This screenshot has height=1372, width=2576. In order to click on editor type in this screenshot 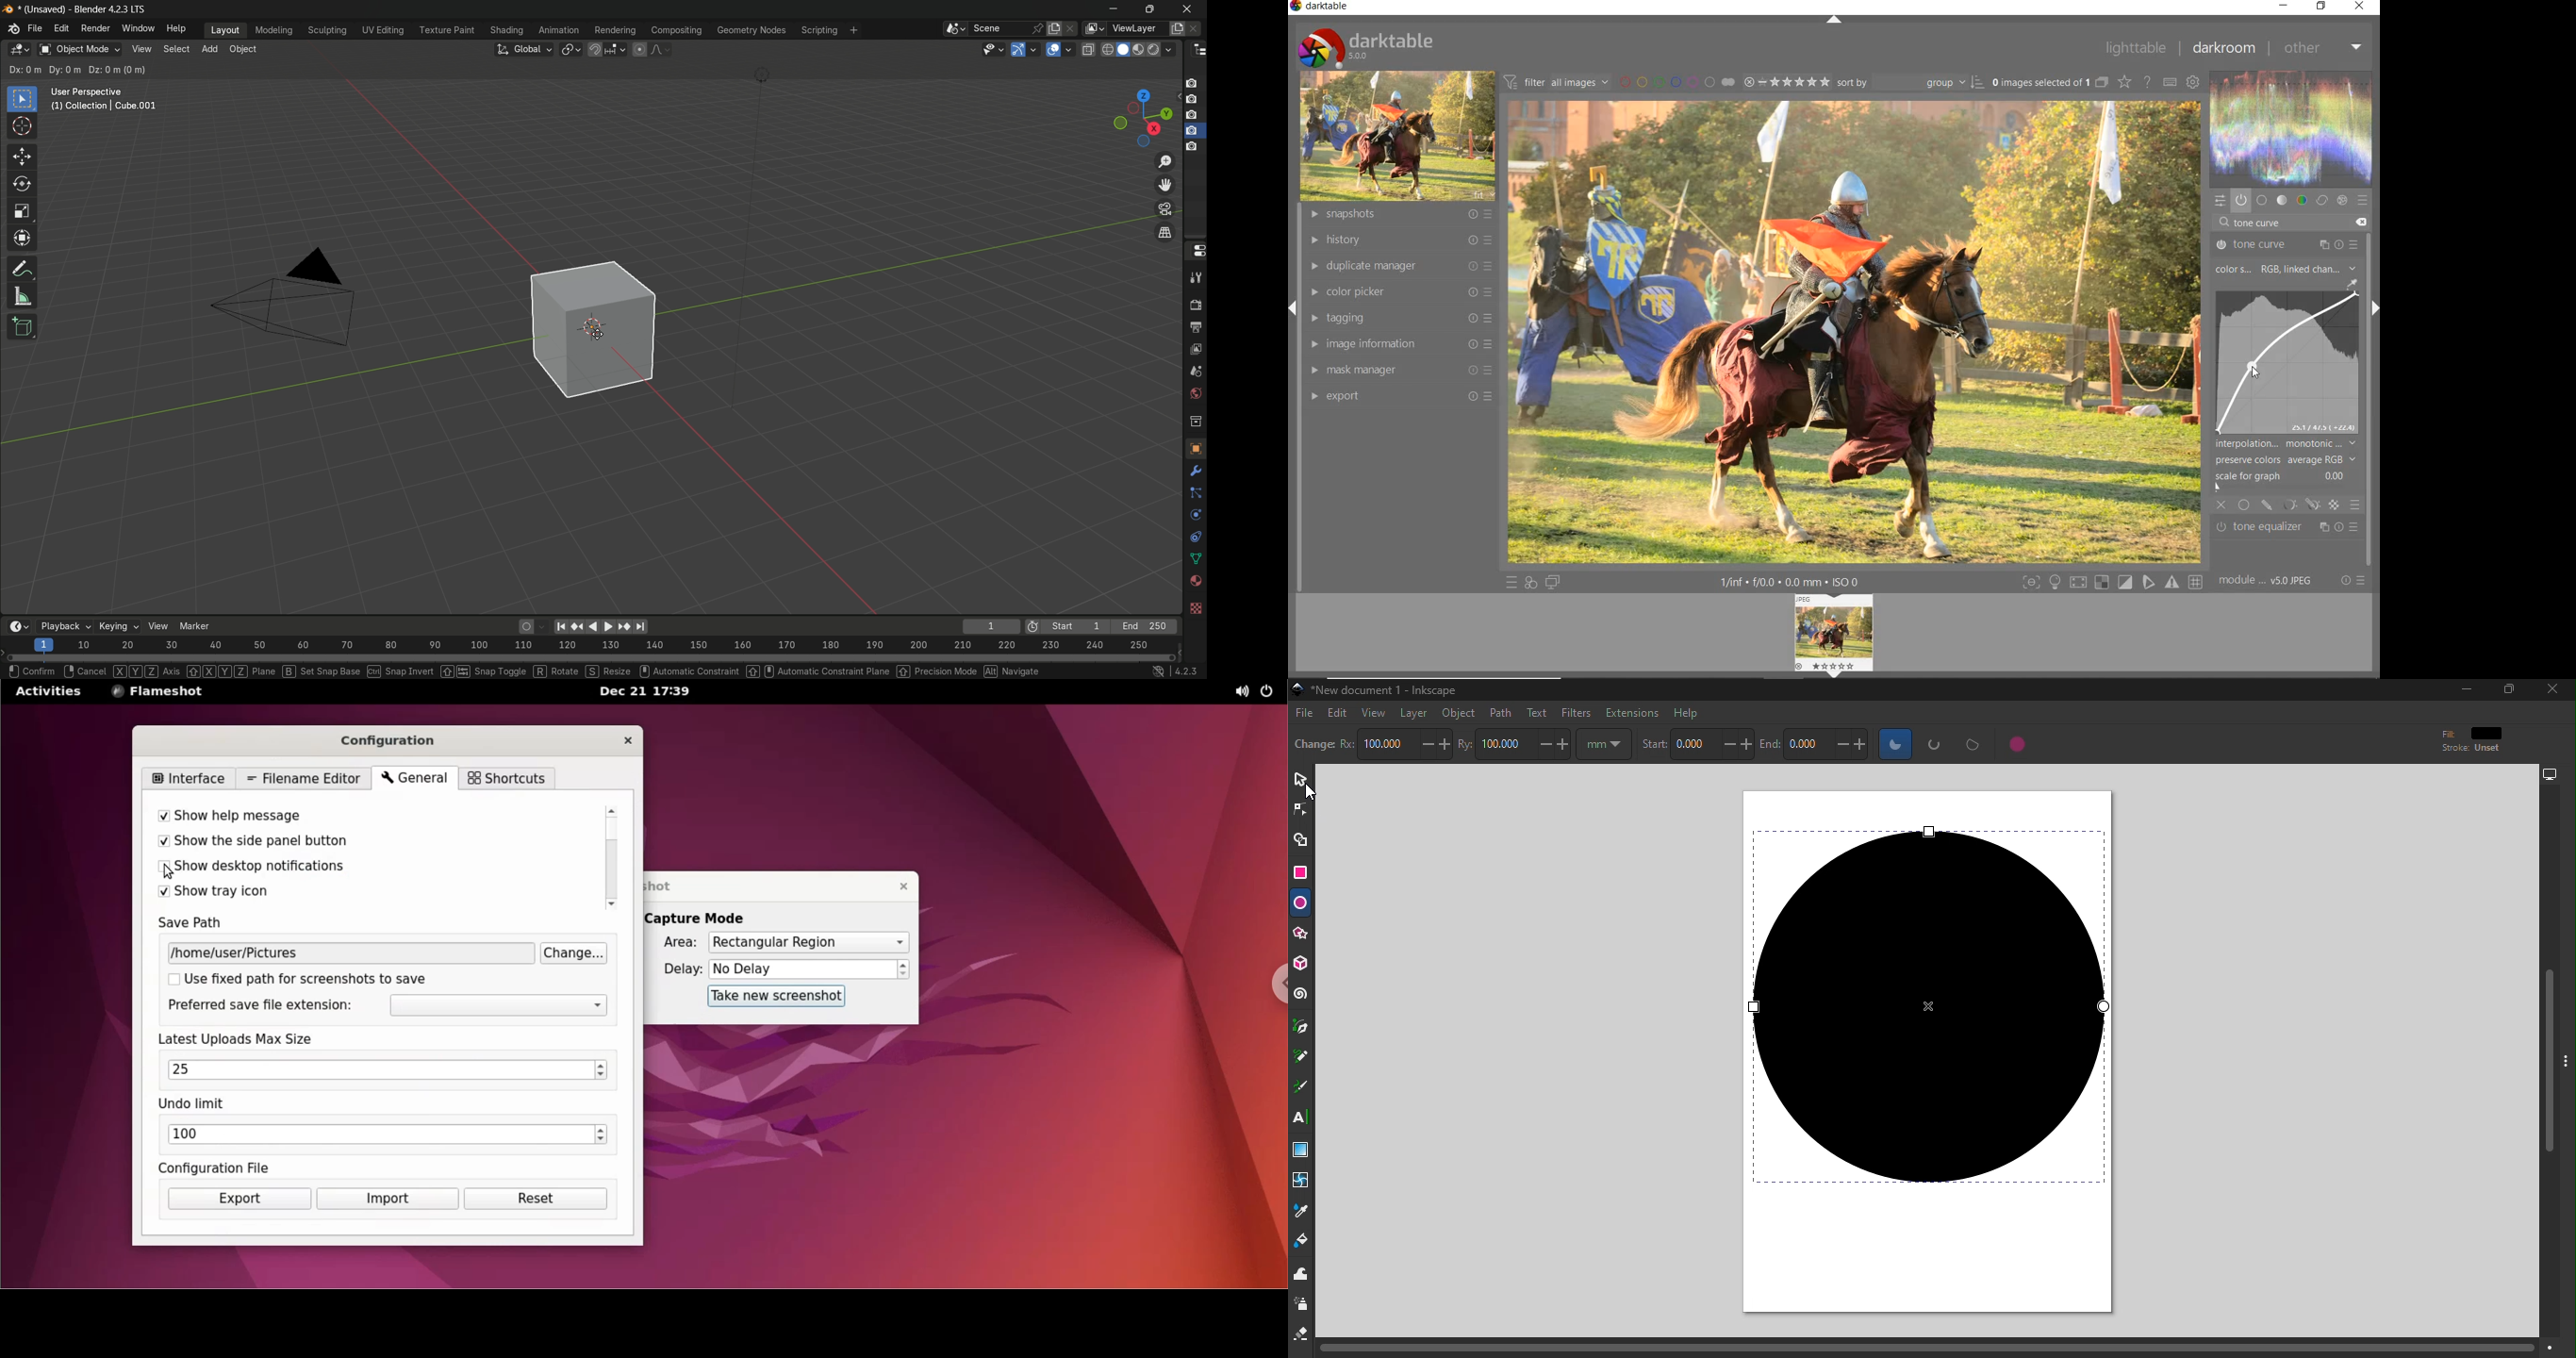, I will do `click(1197, 51)`.